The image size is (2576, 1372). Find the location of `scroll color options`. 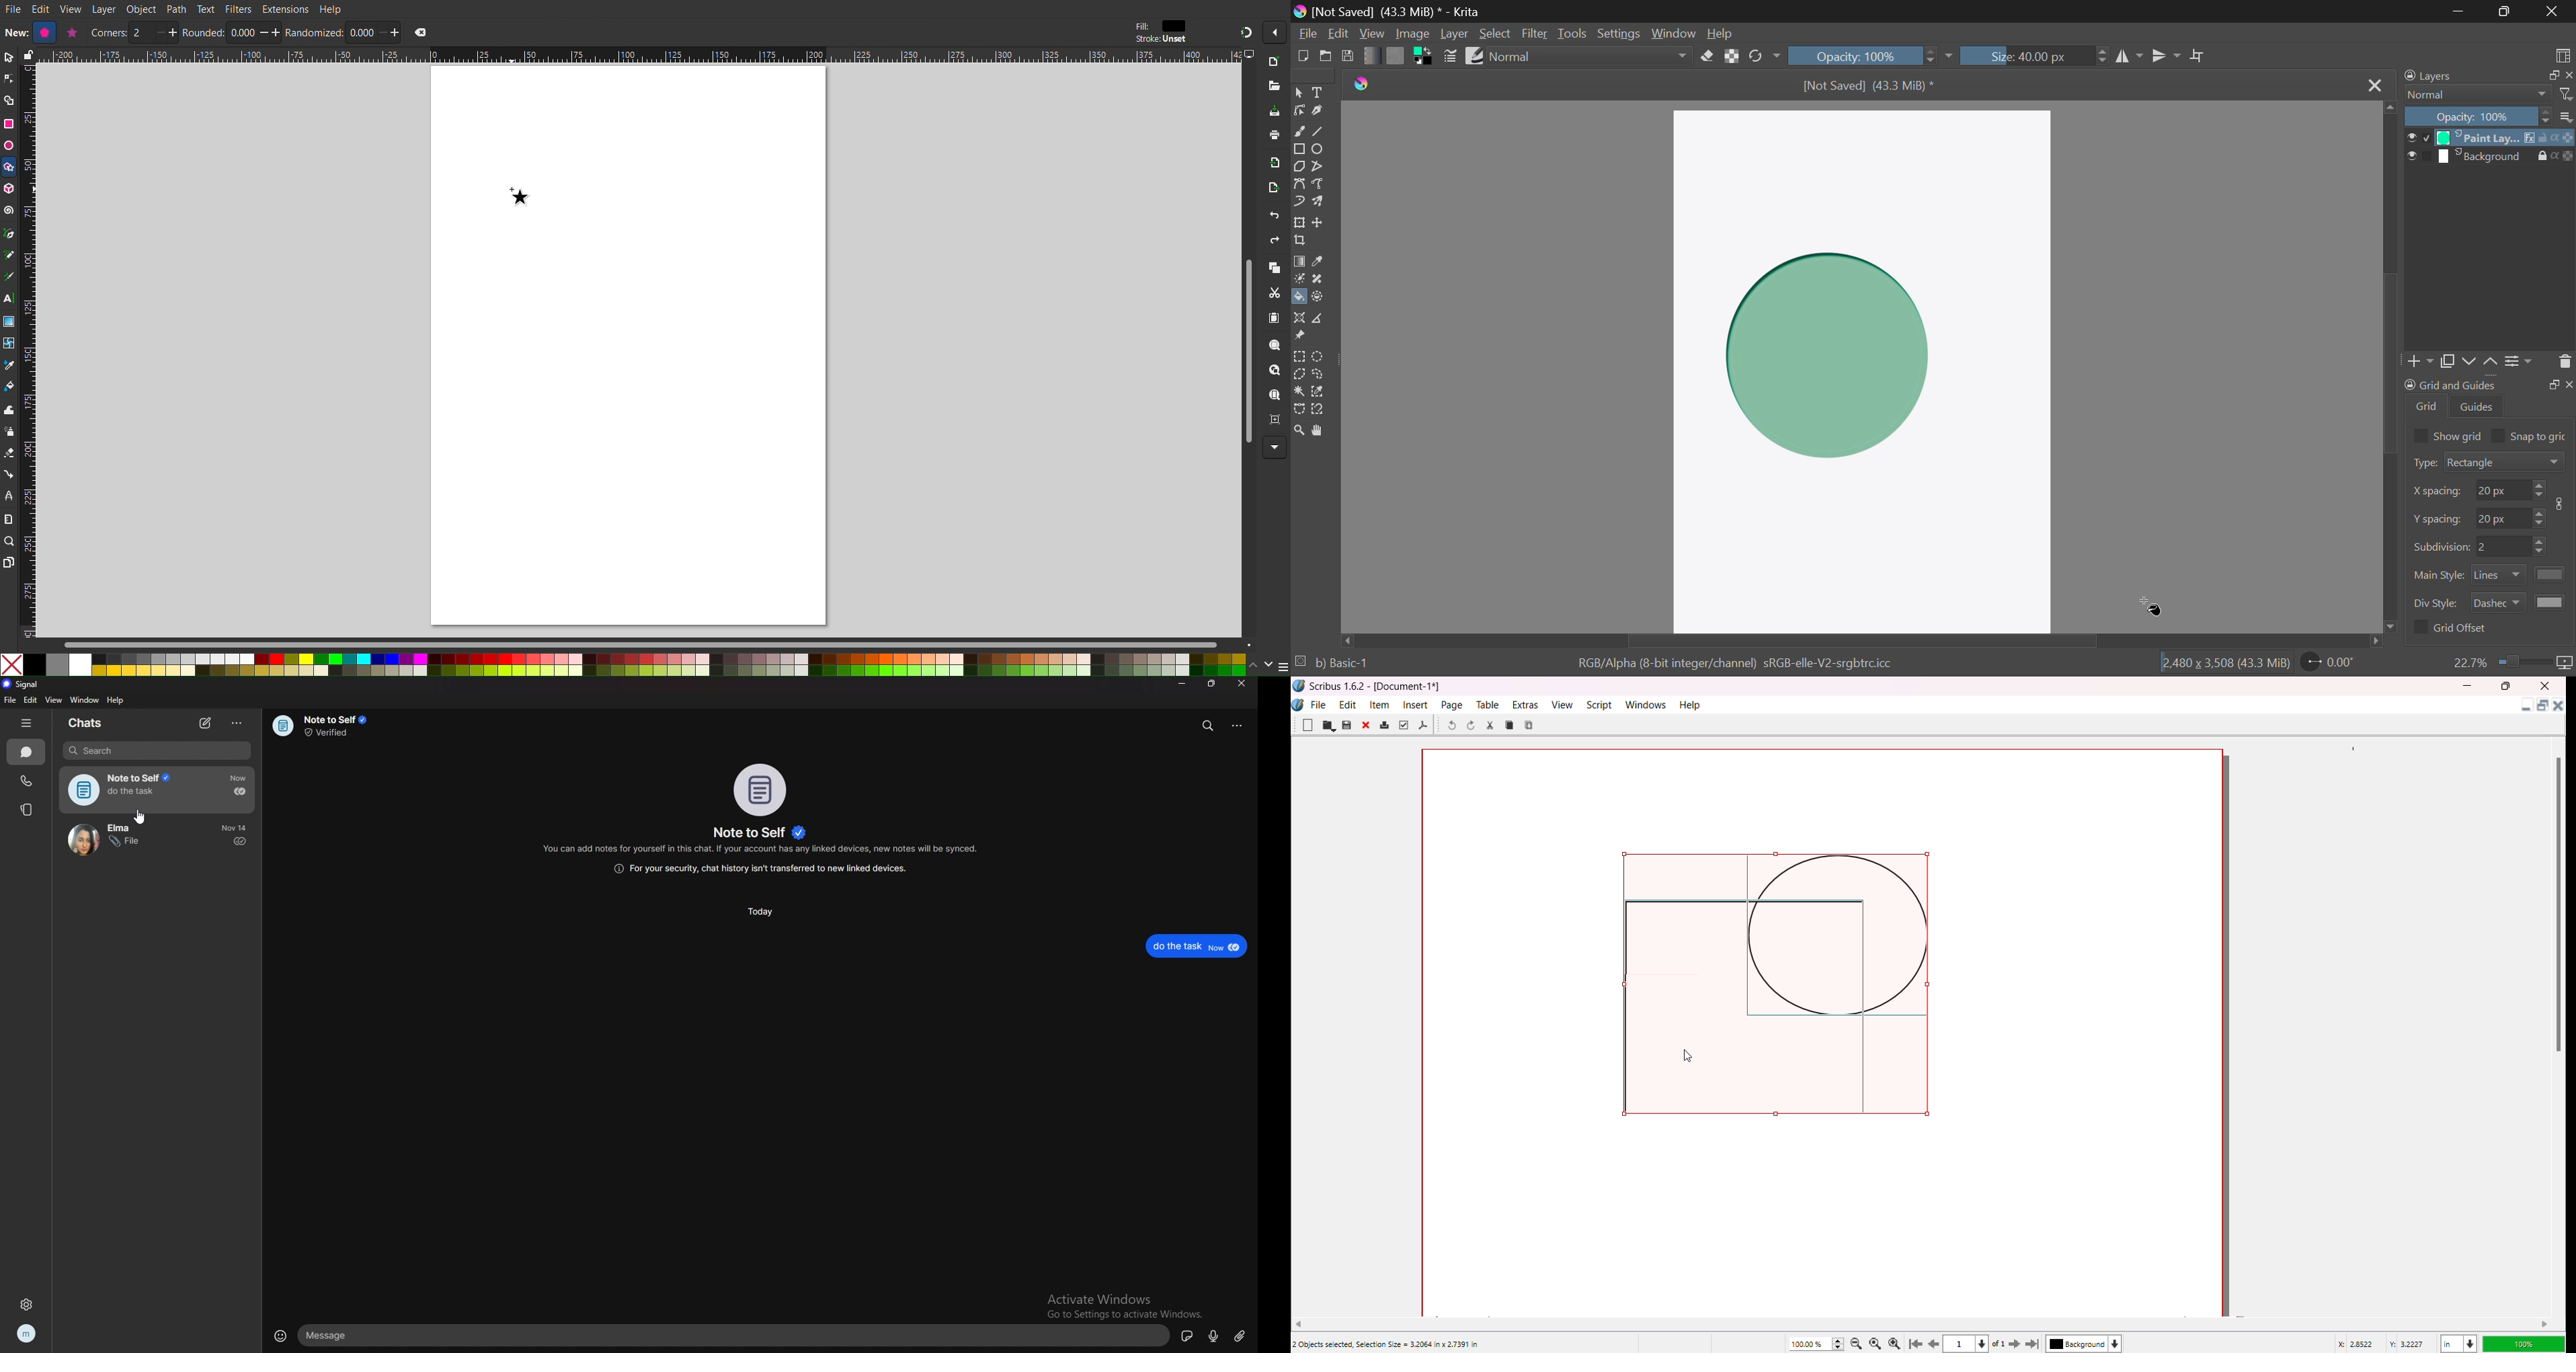

scroll color options is located at coordinates (1260, 664).